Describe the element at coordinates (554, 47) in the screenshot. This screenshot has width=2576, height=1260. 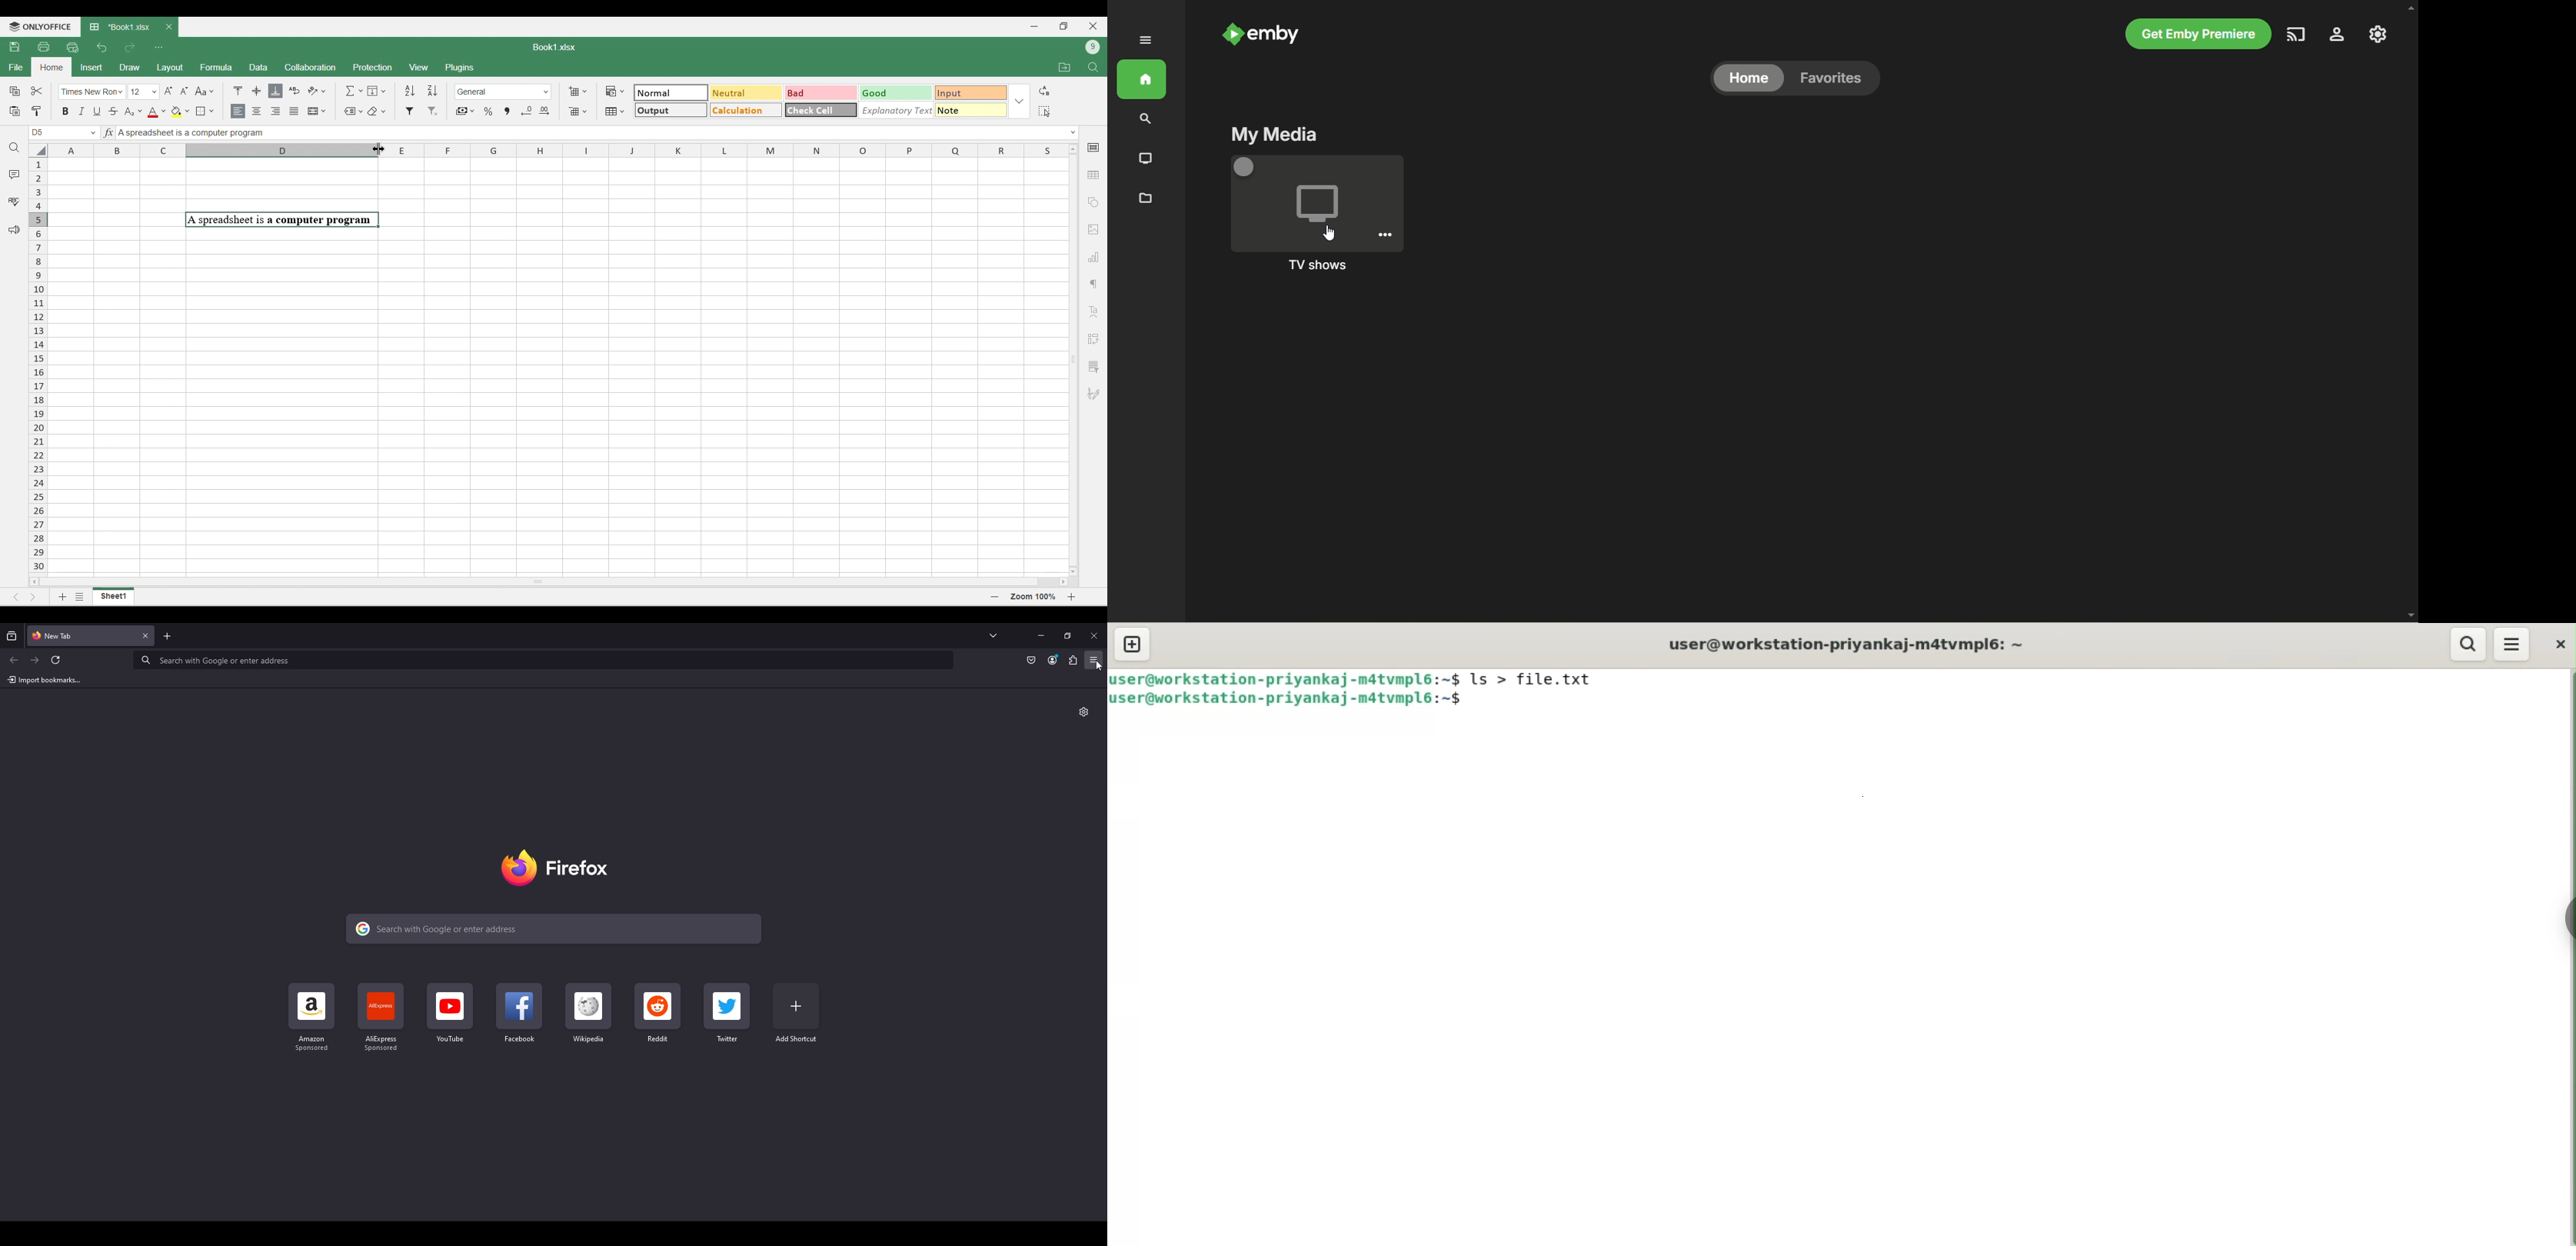
I see `Book1.xlsx` at that location.